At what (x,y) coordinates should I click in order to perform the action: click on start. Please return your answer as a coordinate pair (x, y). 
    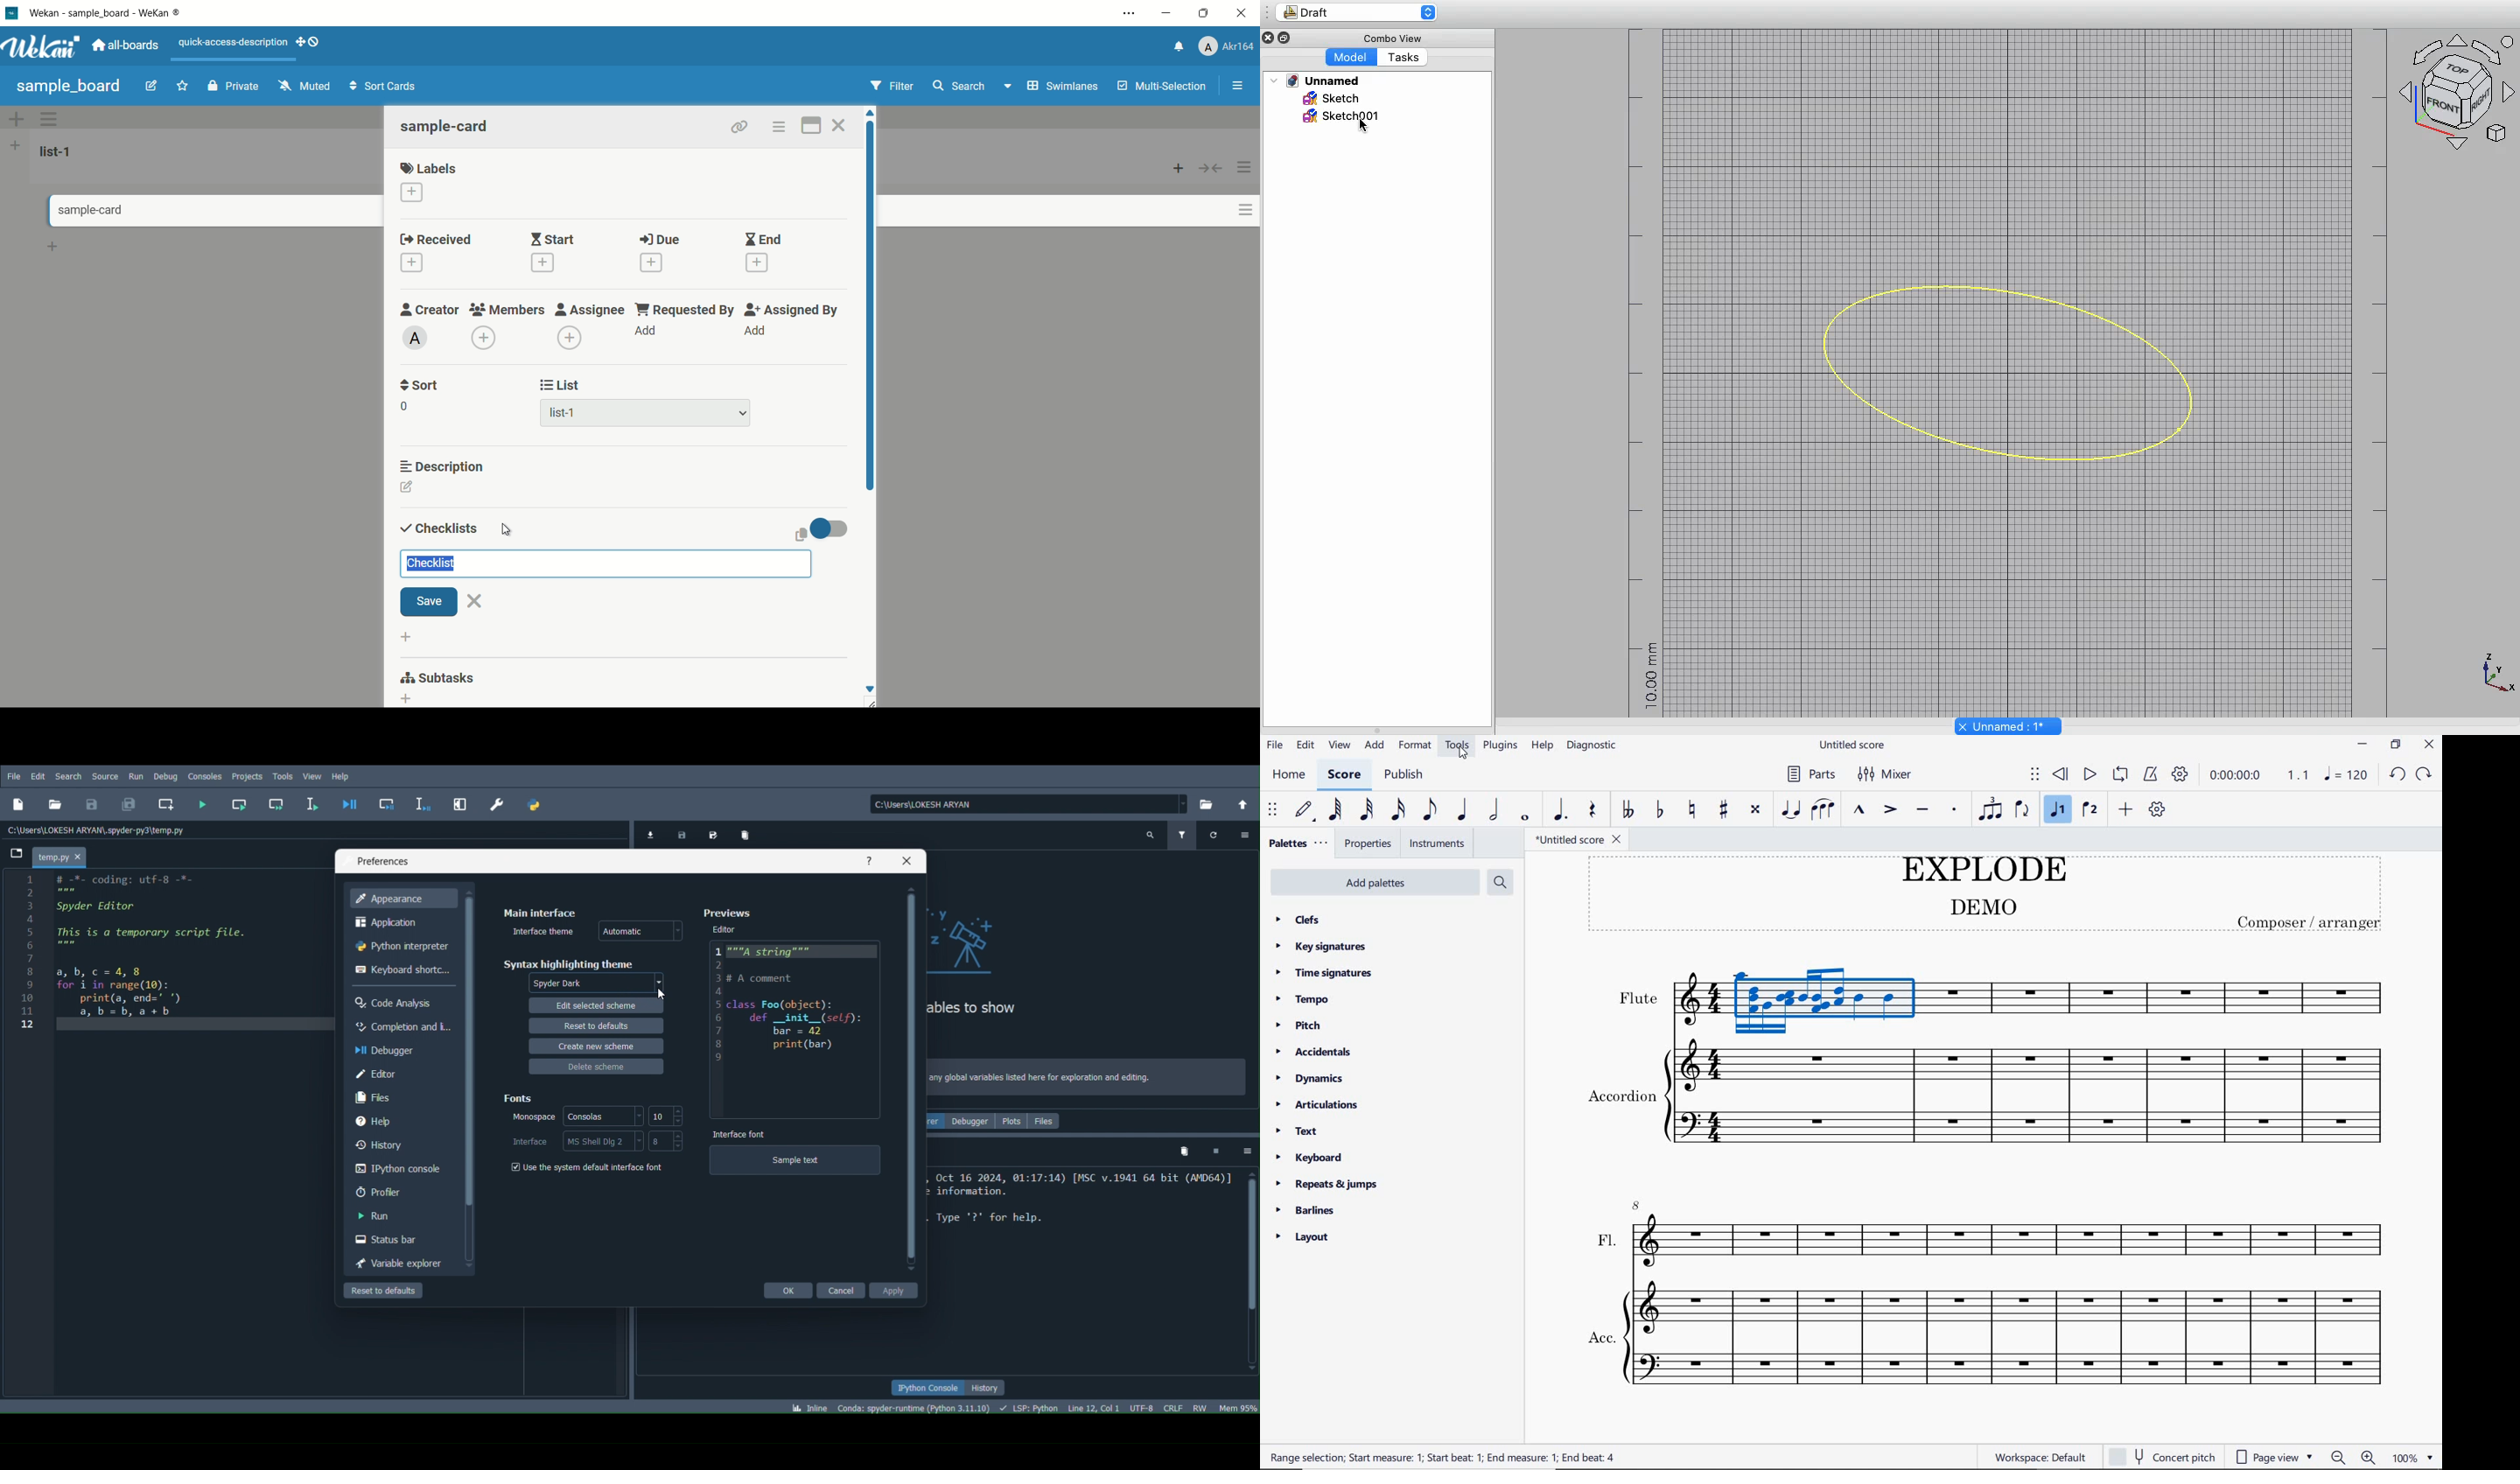
    Looking at the image, I should click on (552, 241).